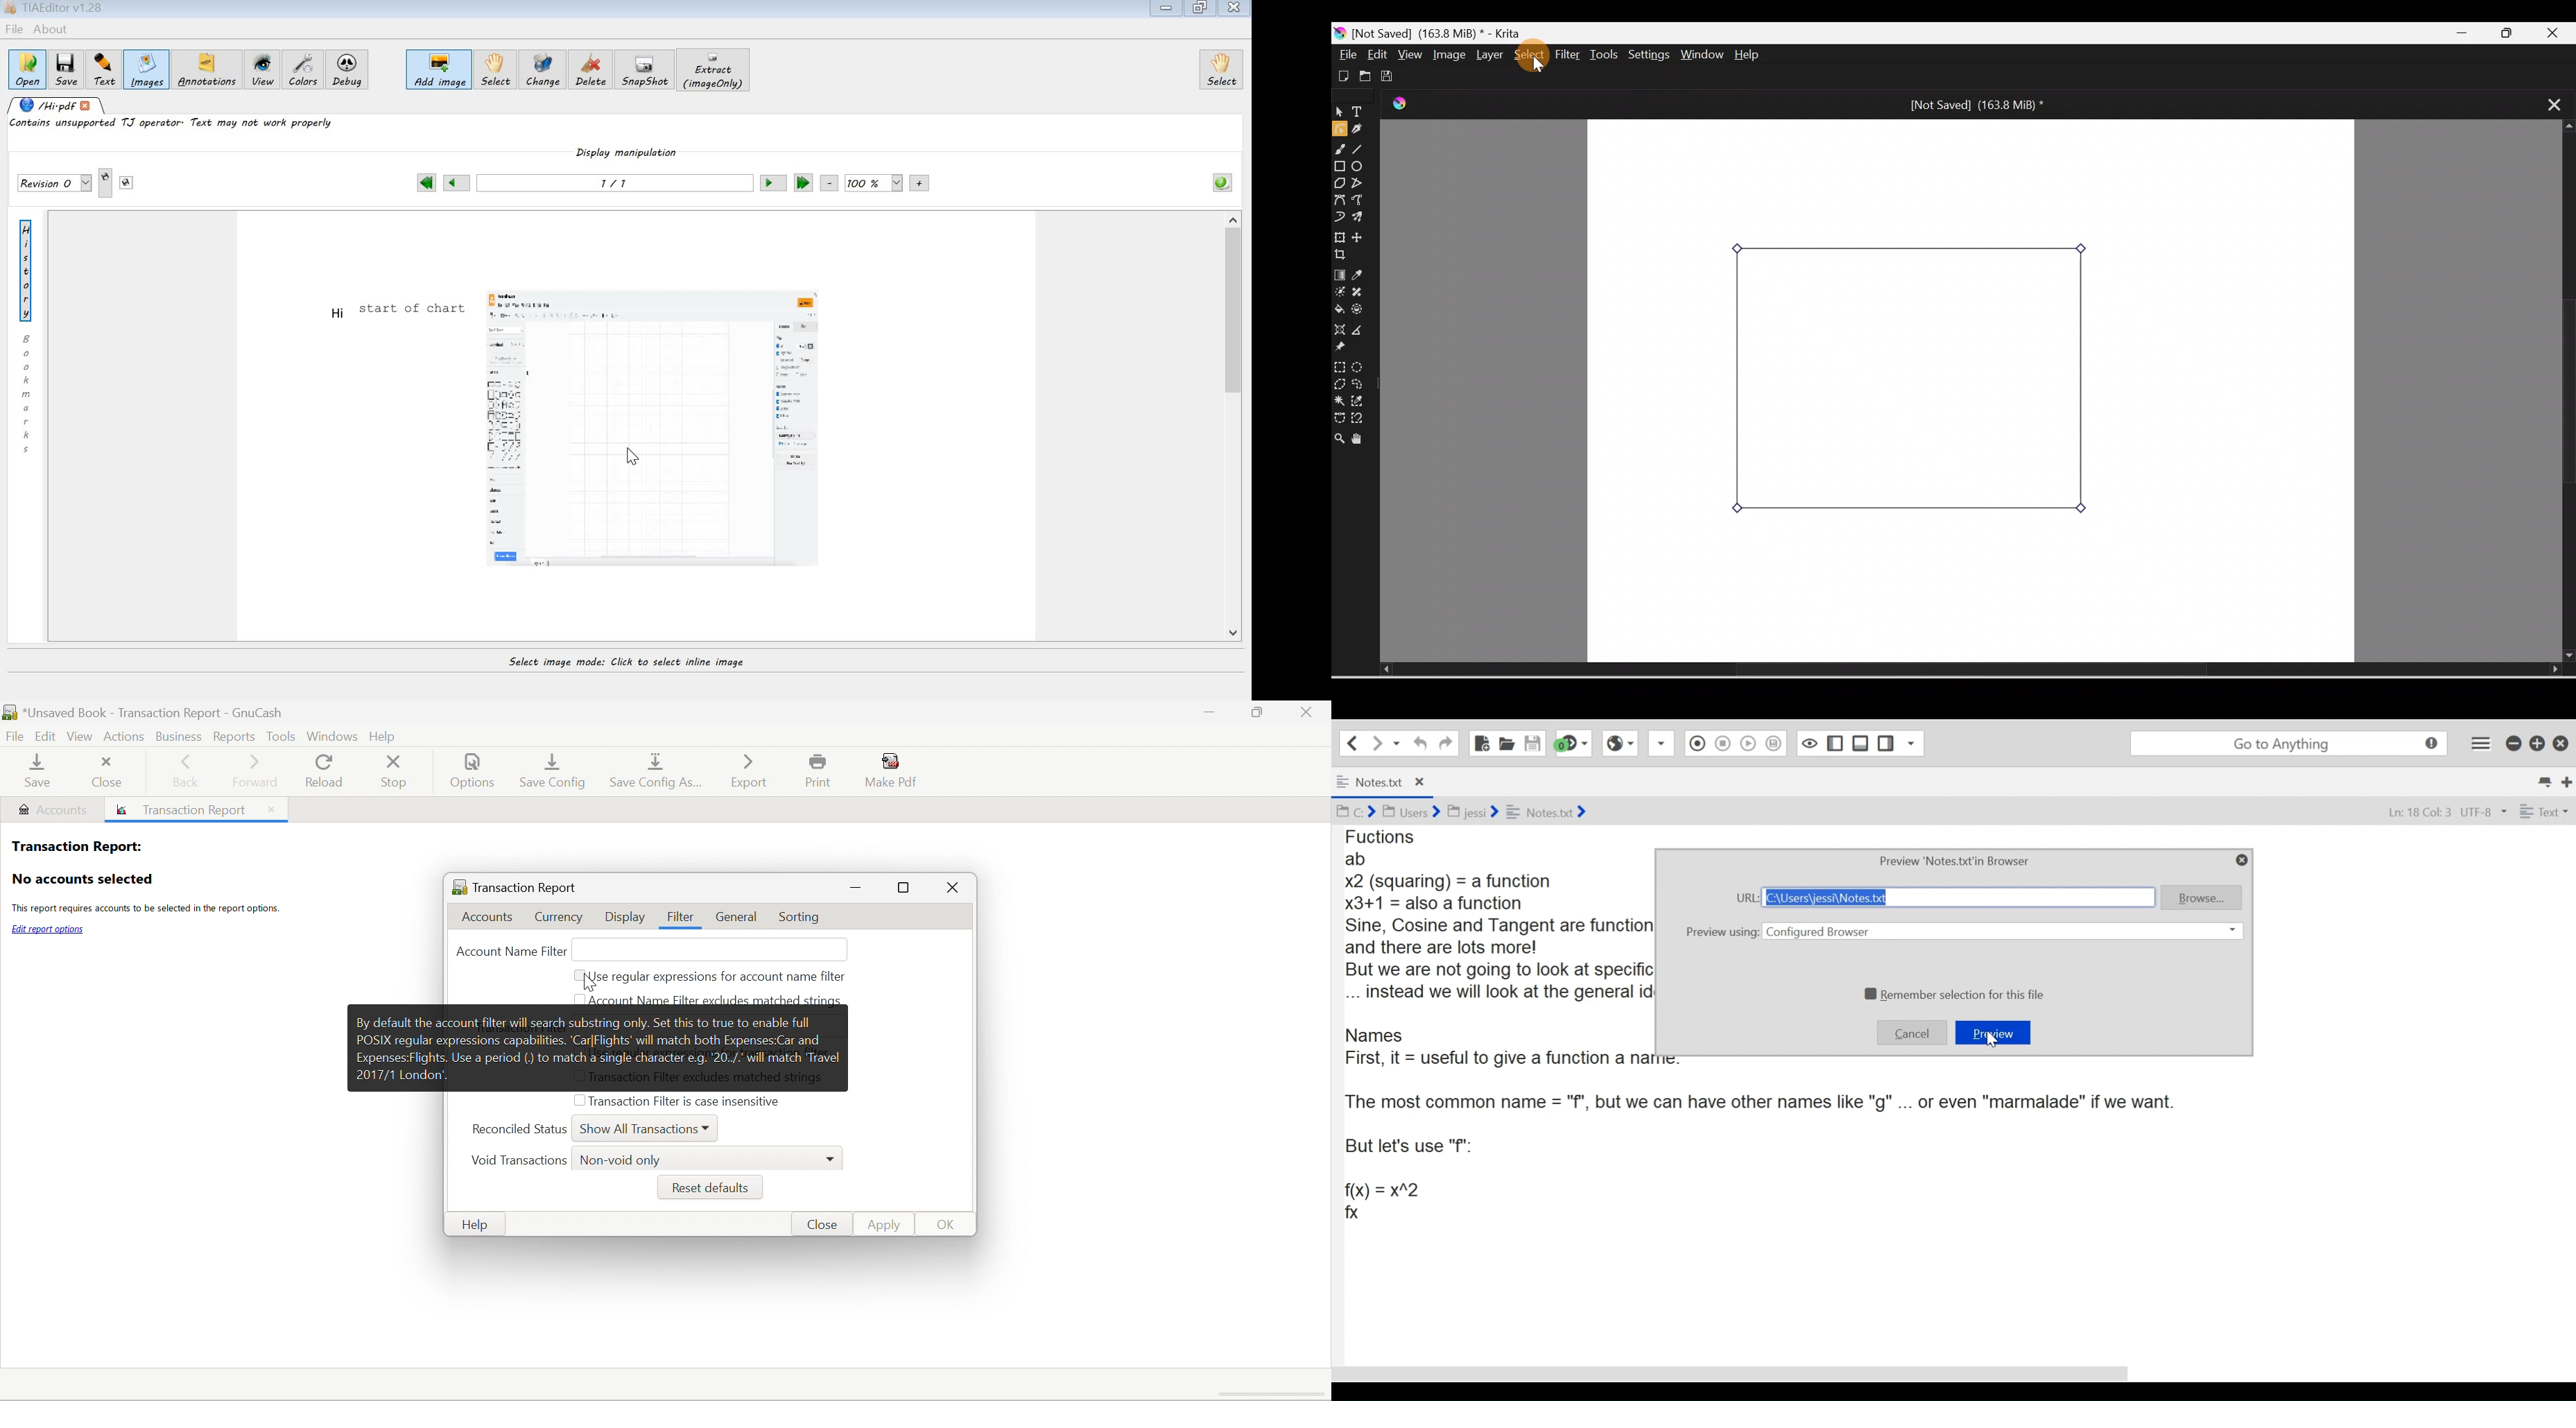 This screenshot has width=2576, height=1428. I want to click on Back, so click(188, 773).